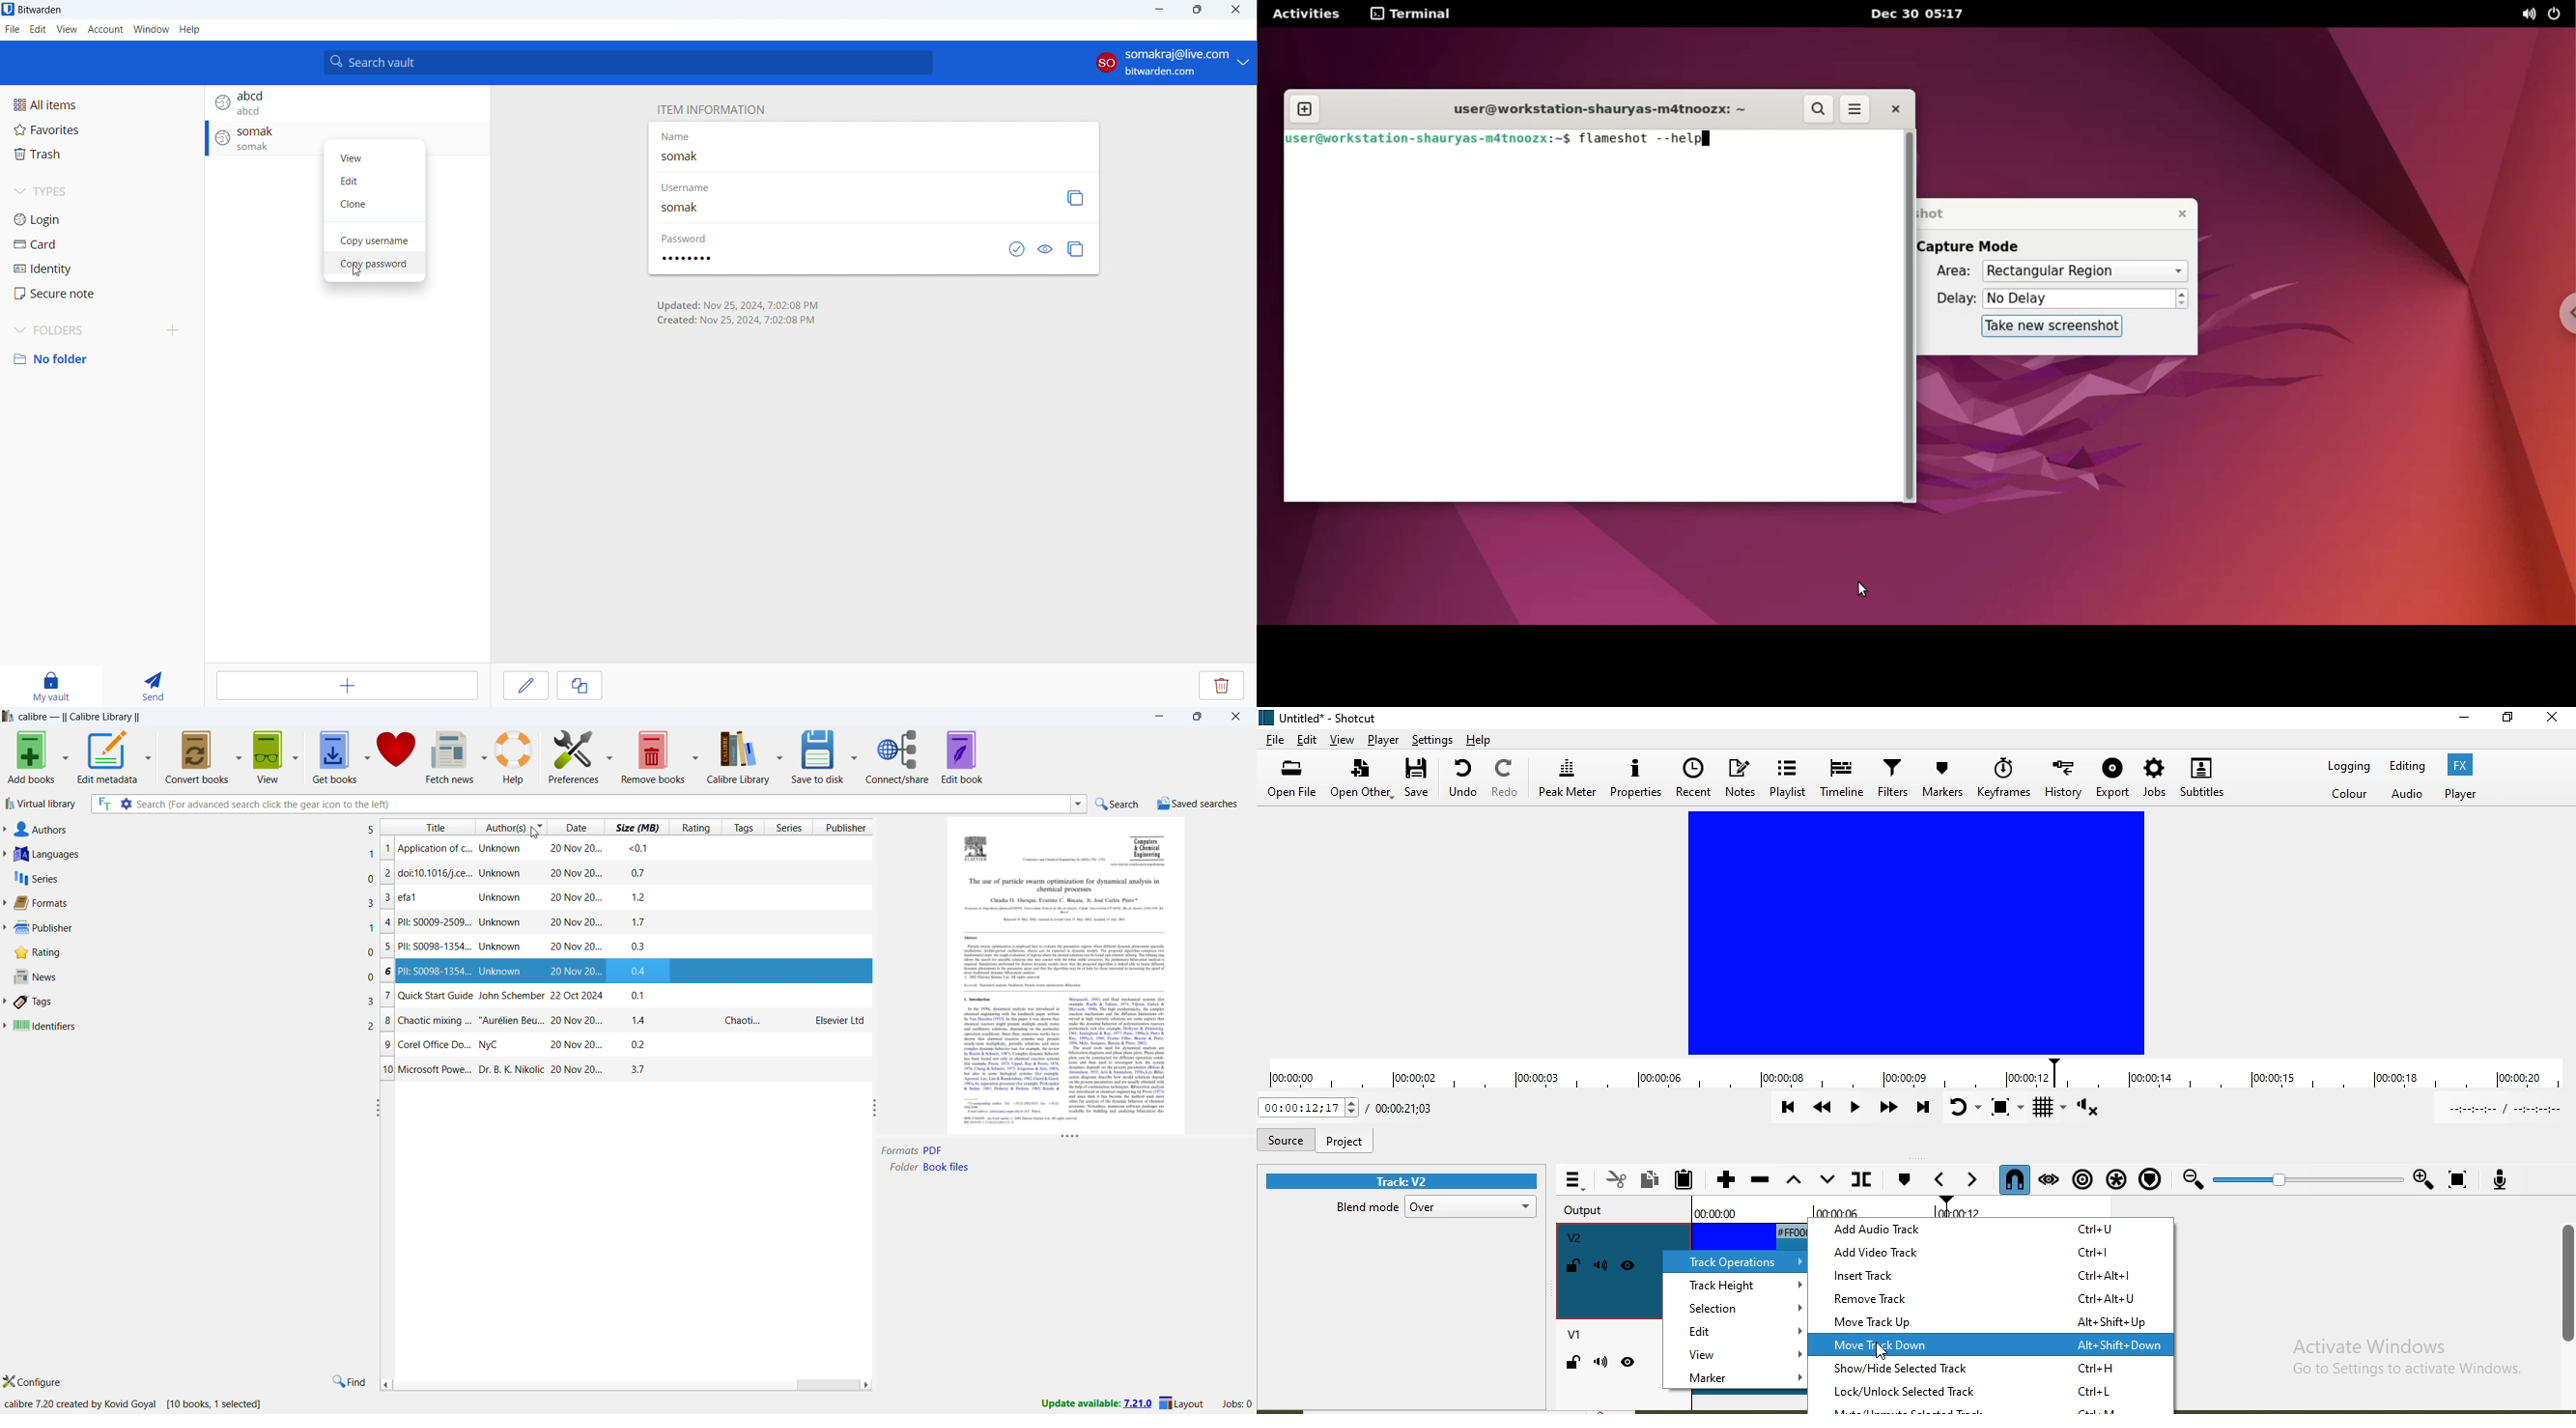 The width and height of the screenshot is (2576, 1428). Describe the element at coordinates (1008, 1060) in the screenshot. I see `` at that location.